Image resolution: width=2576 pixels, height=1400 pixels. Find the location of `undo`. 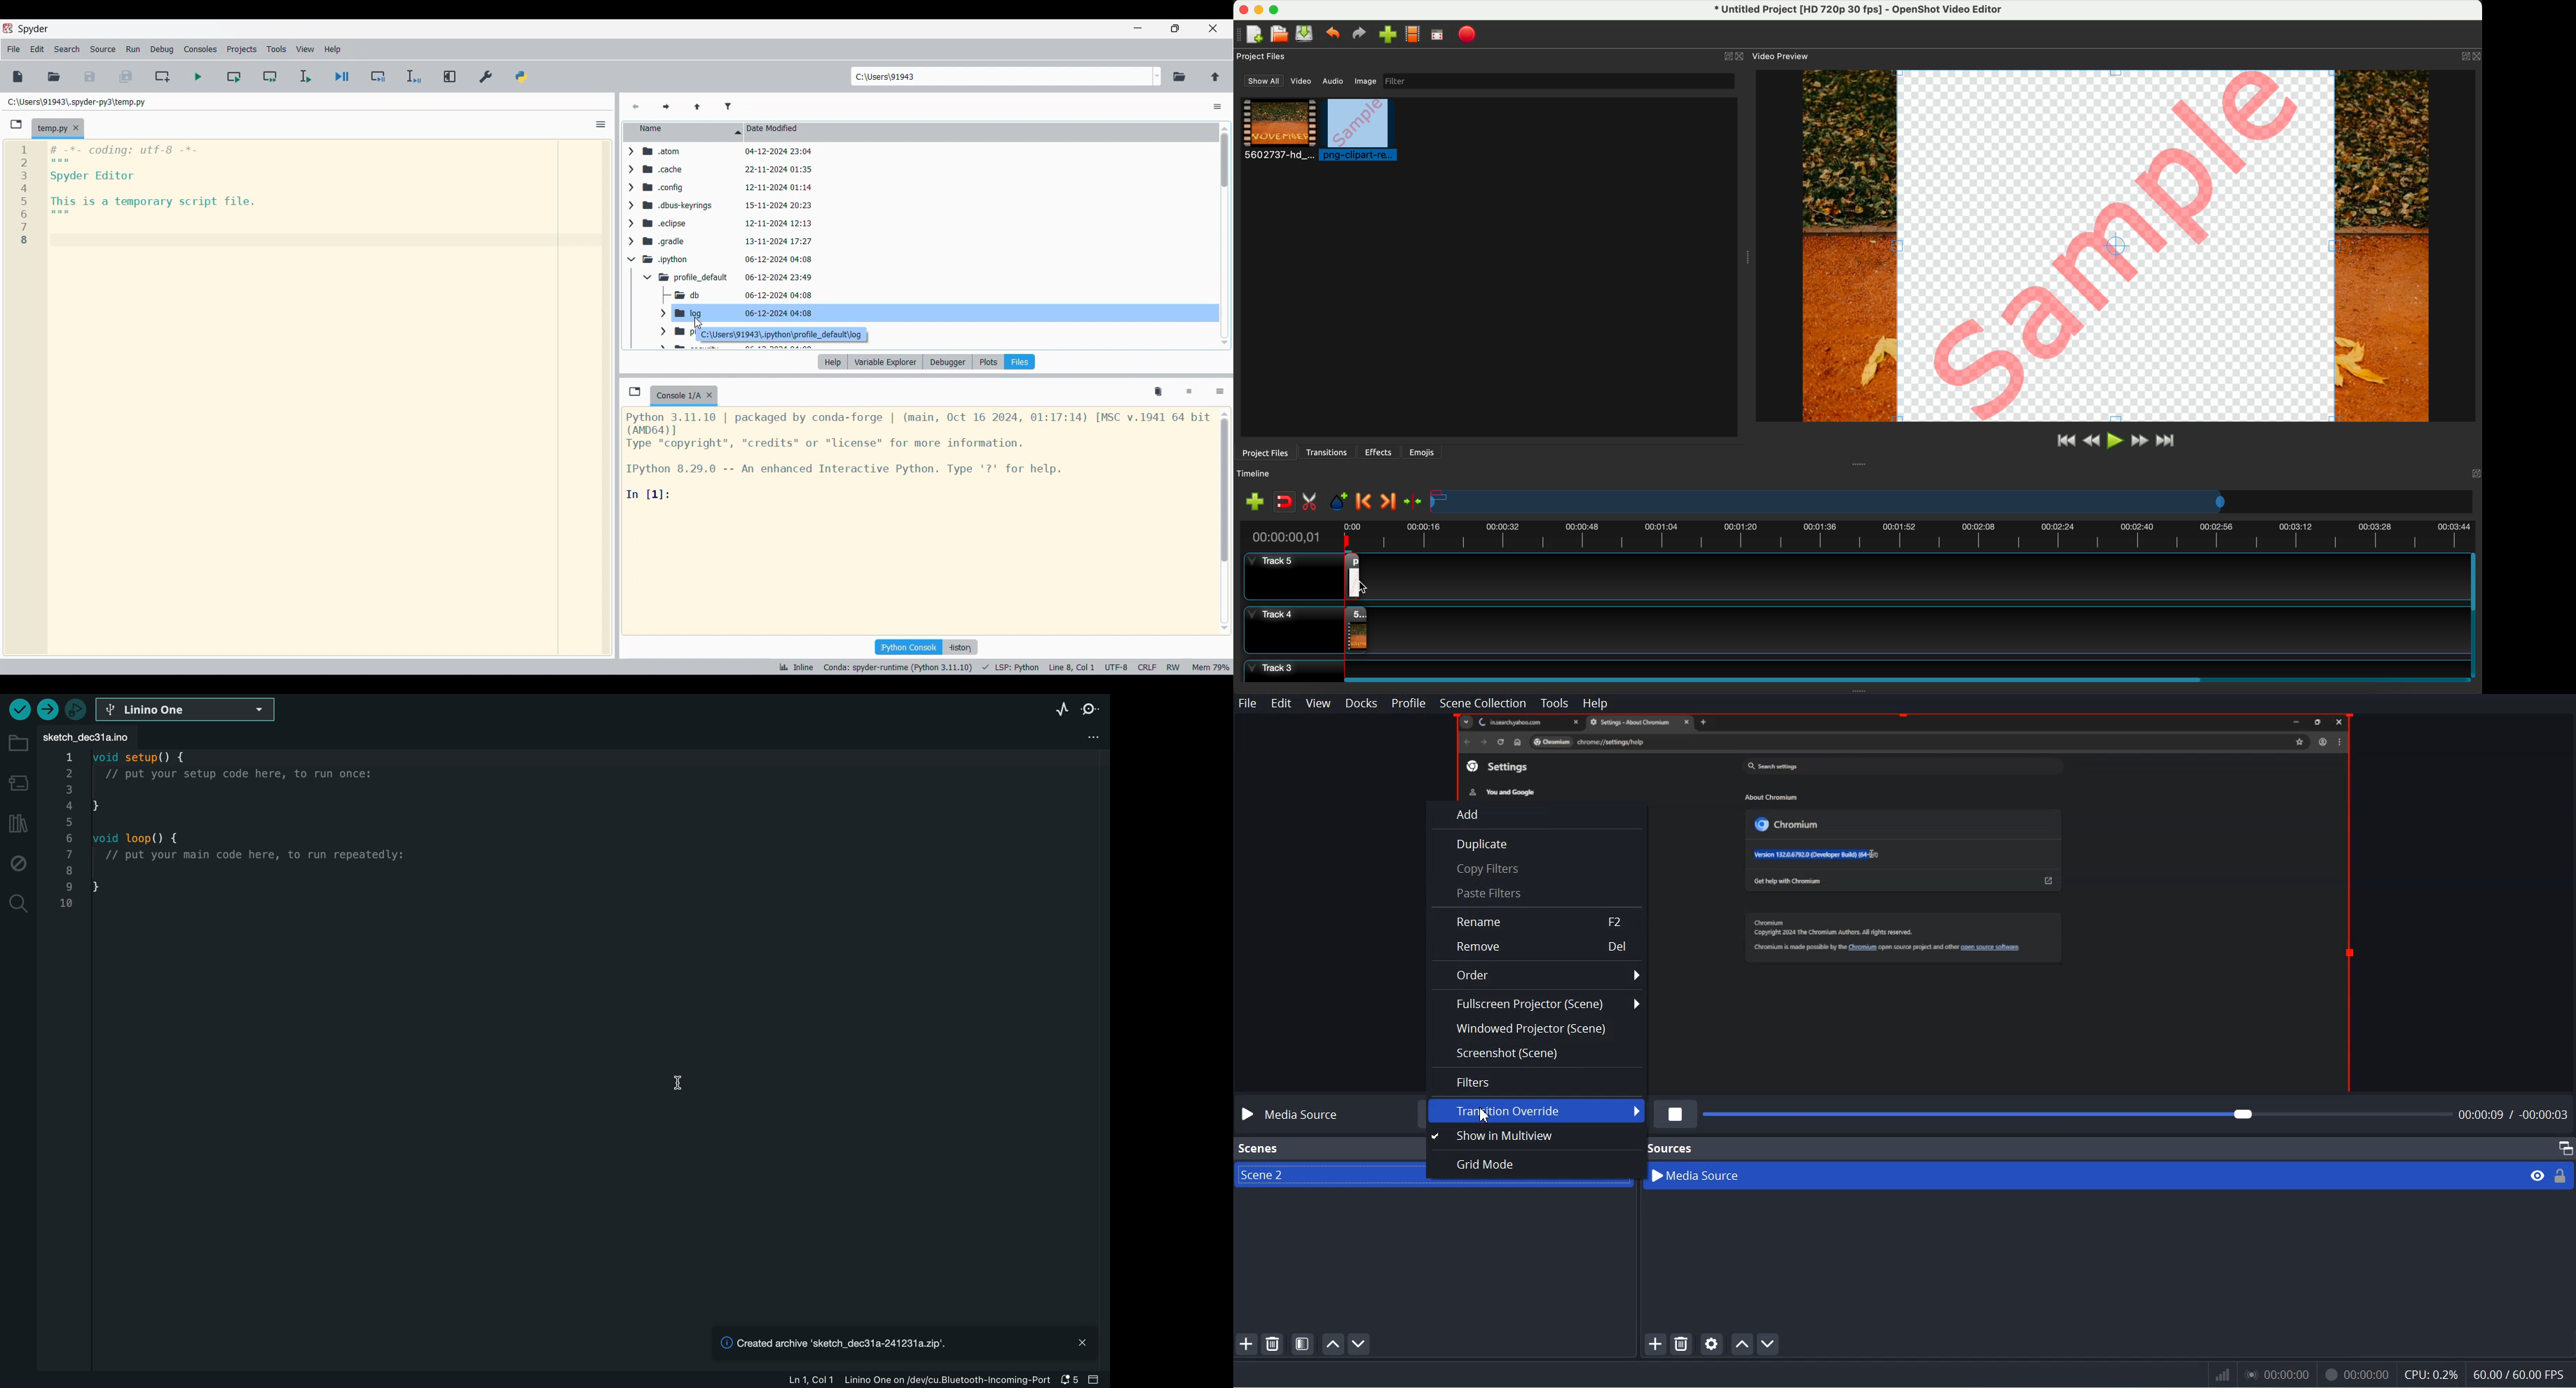

undo is located at coordinates (1334, 35).